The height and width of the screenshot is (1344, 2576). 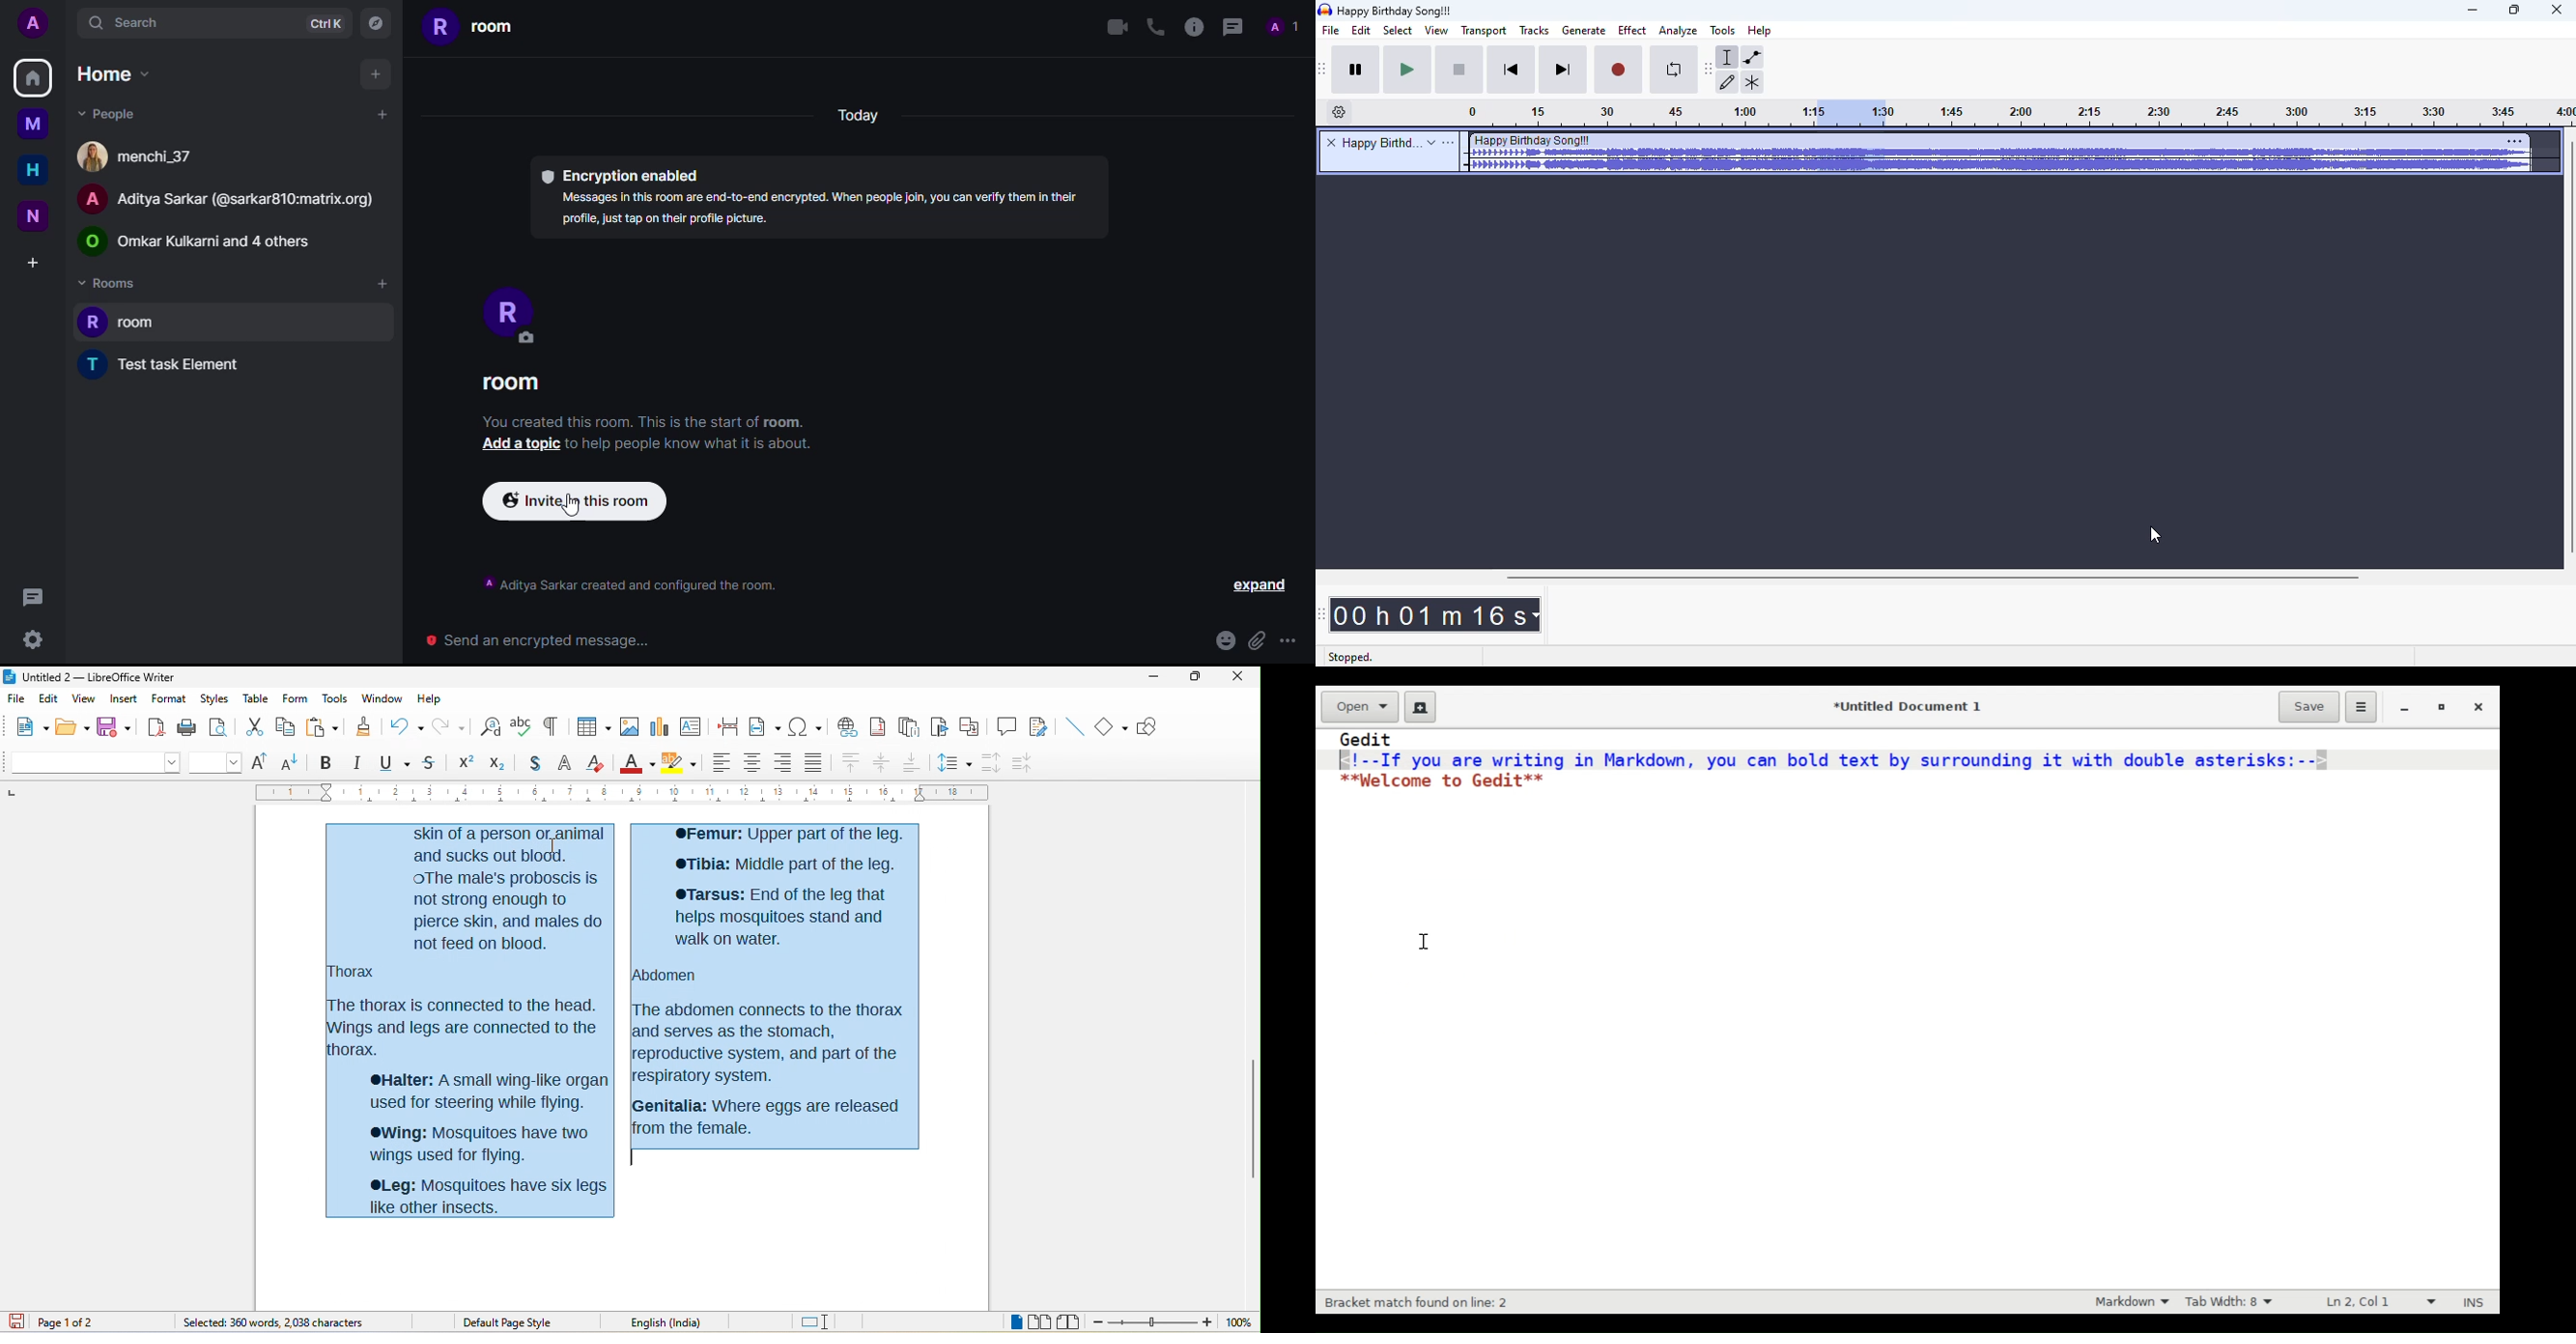 I want to click on text box, so click(x=691, y=725).